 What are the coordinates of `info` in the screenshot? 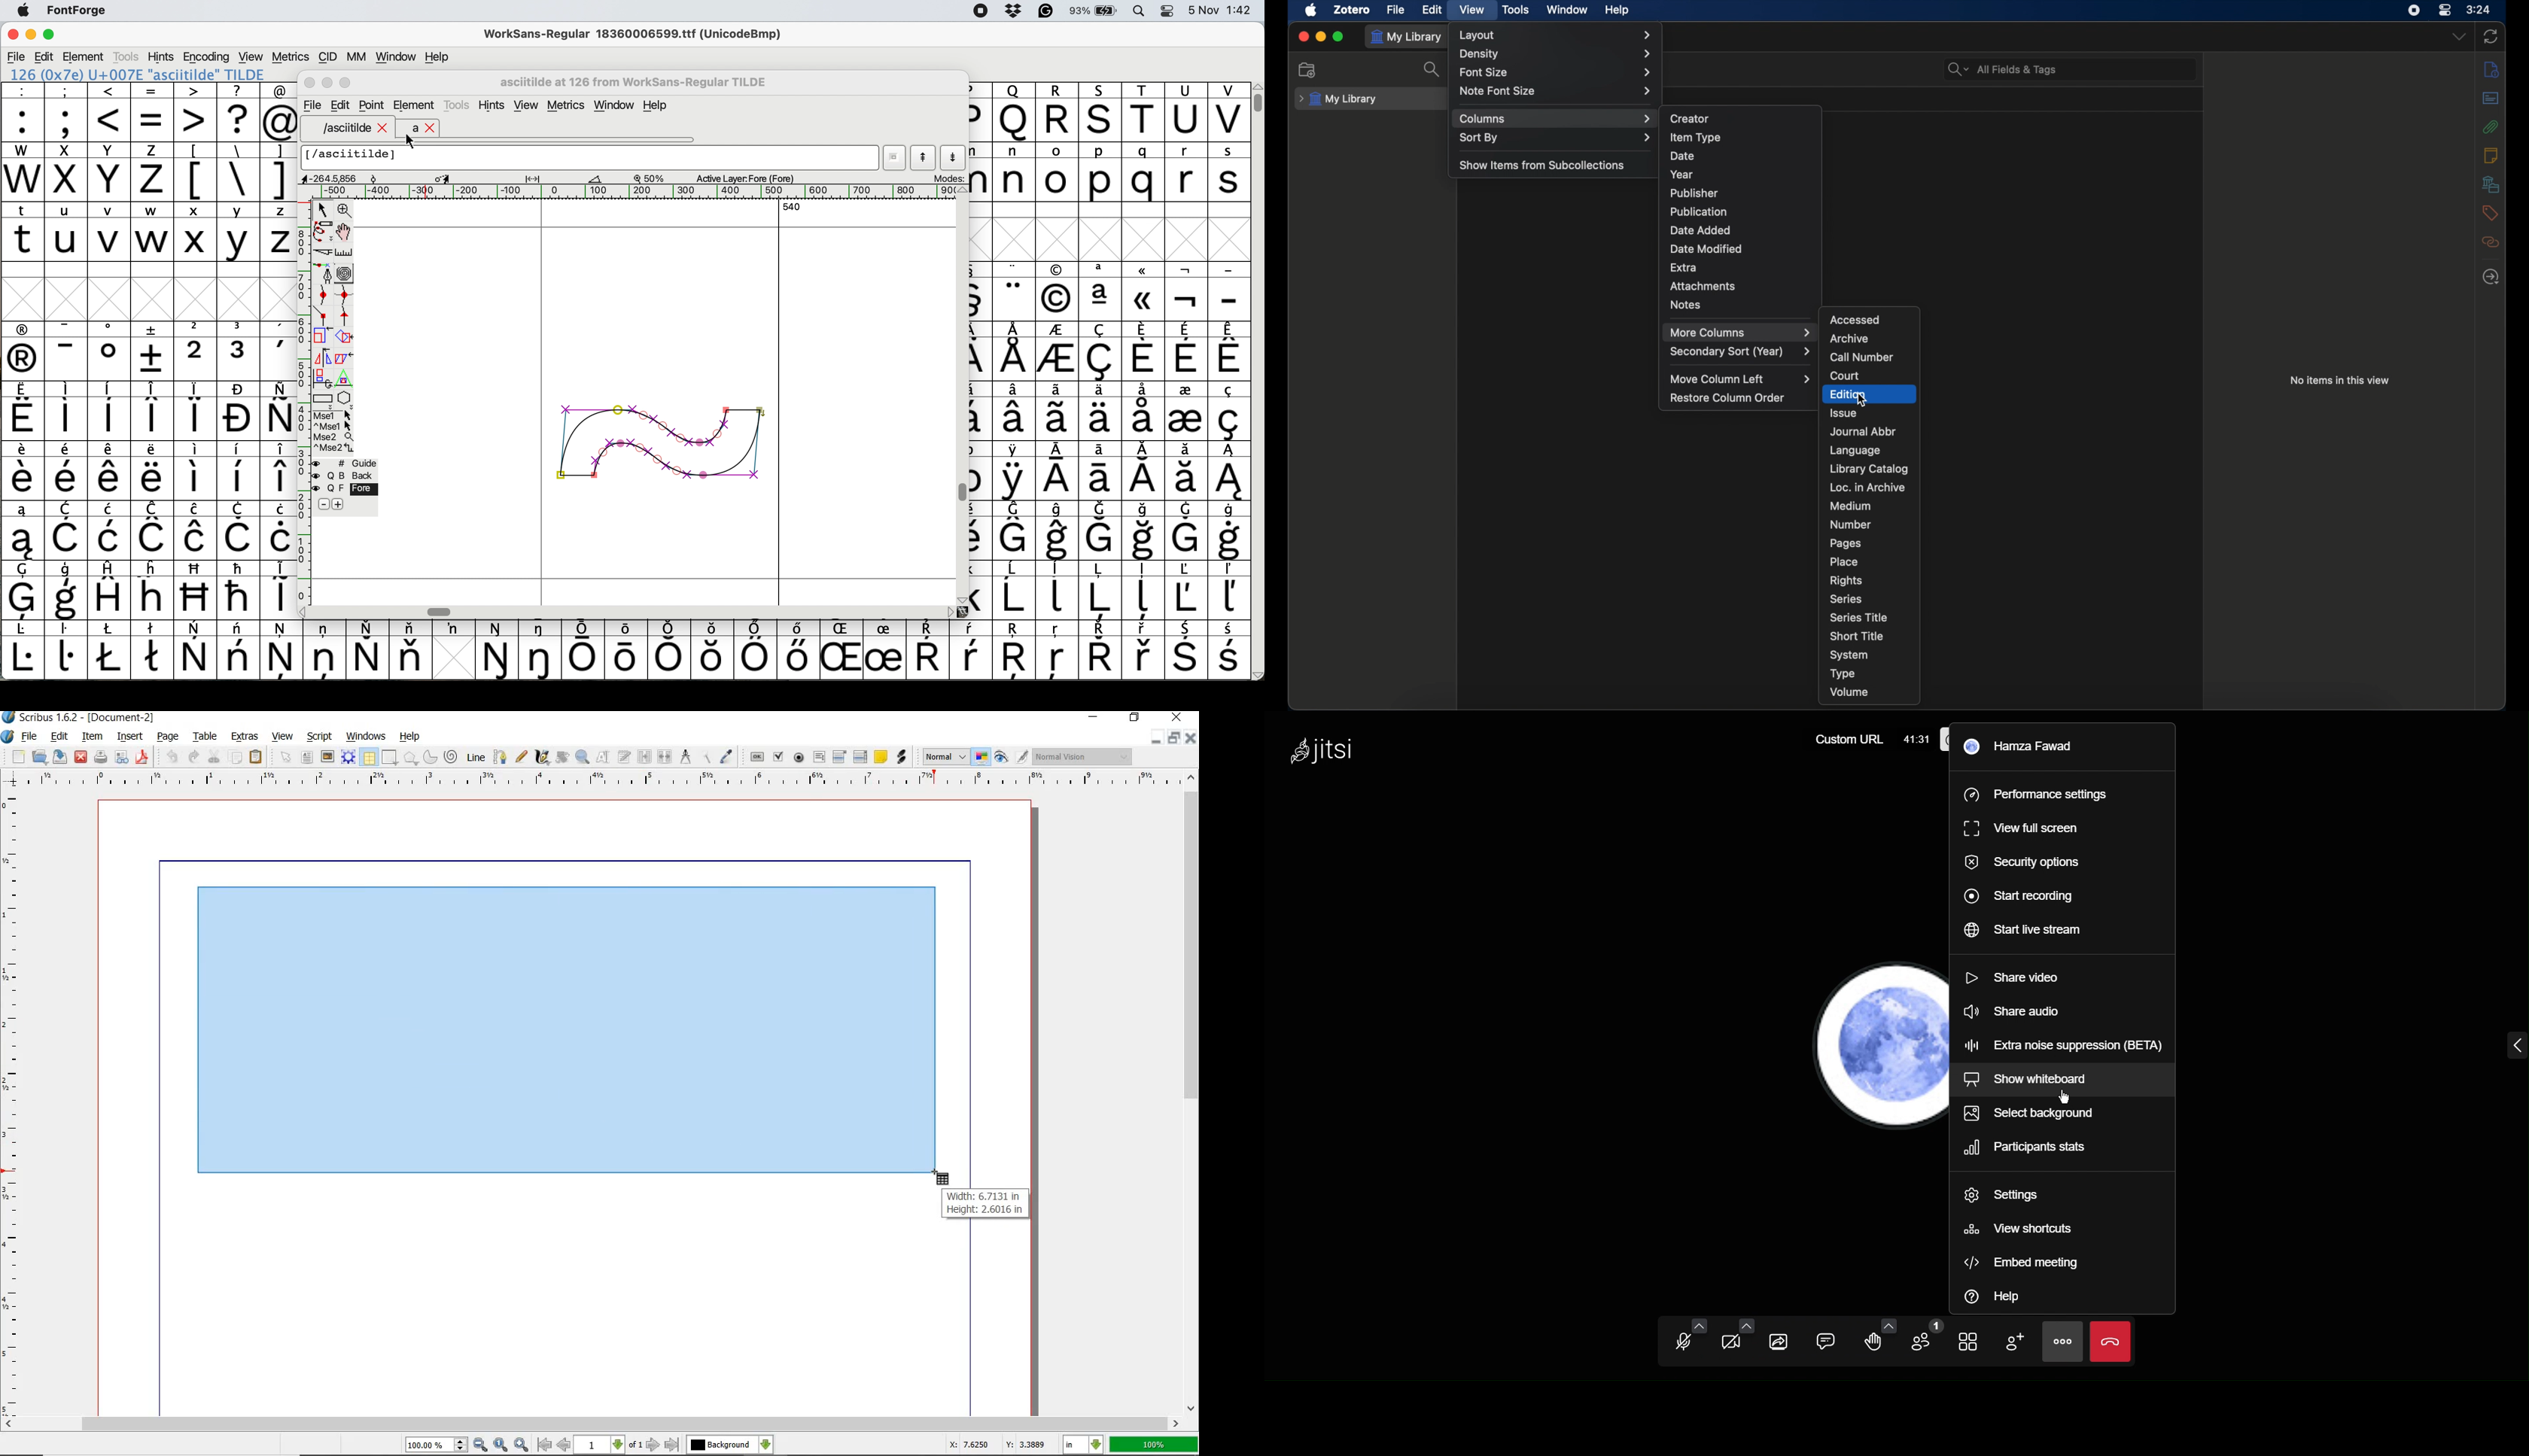 It's located at (2492, 68).